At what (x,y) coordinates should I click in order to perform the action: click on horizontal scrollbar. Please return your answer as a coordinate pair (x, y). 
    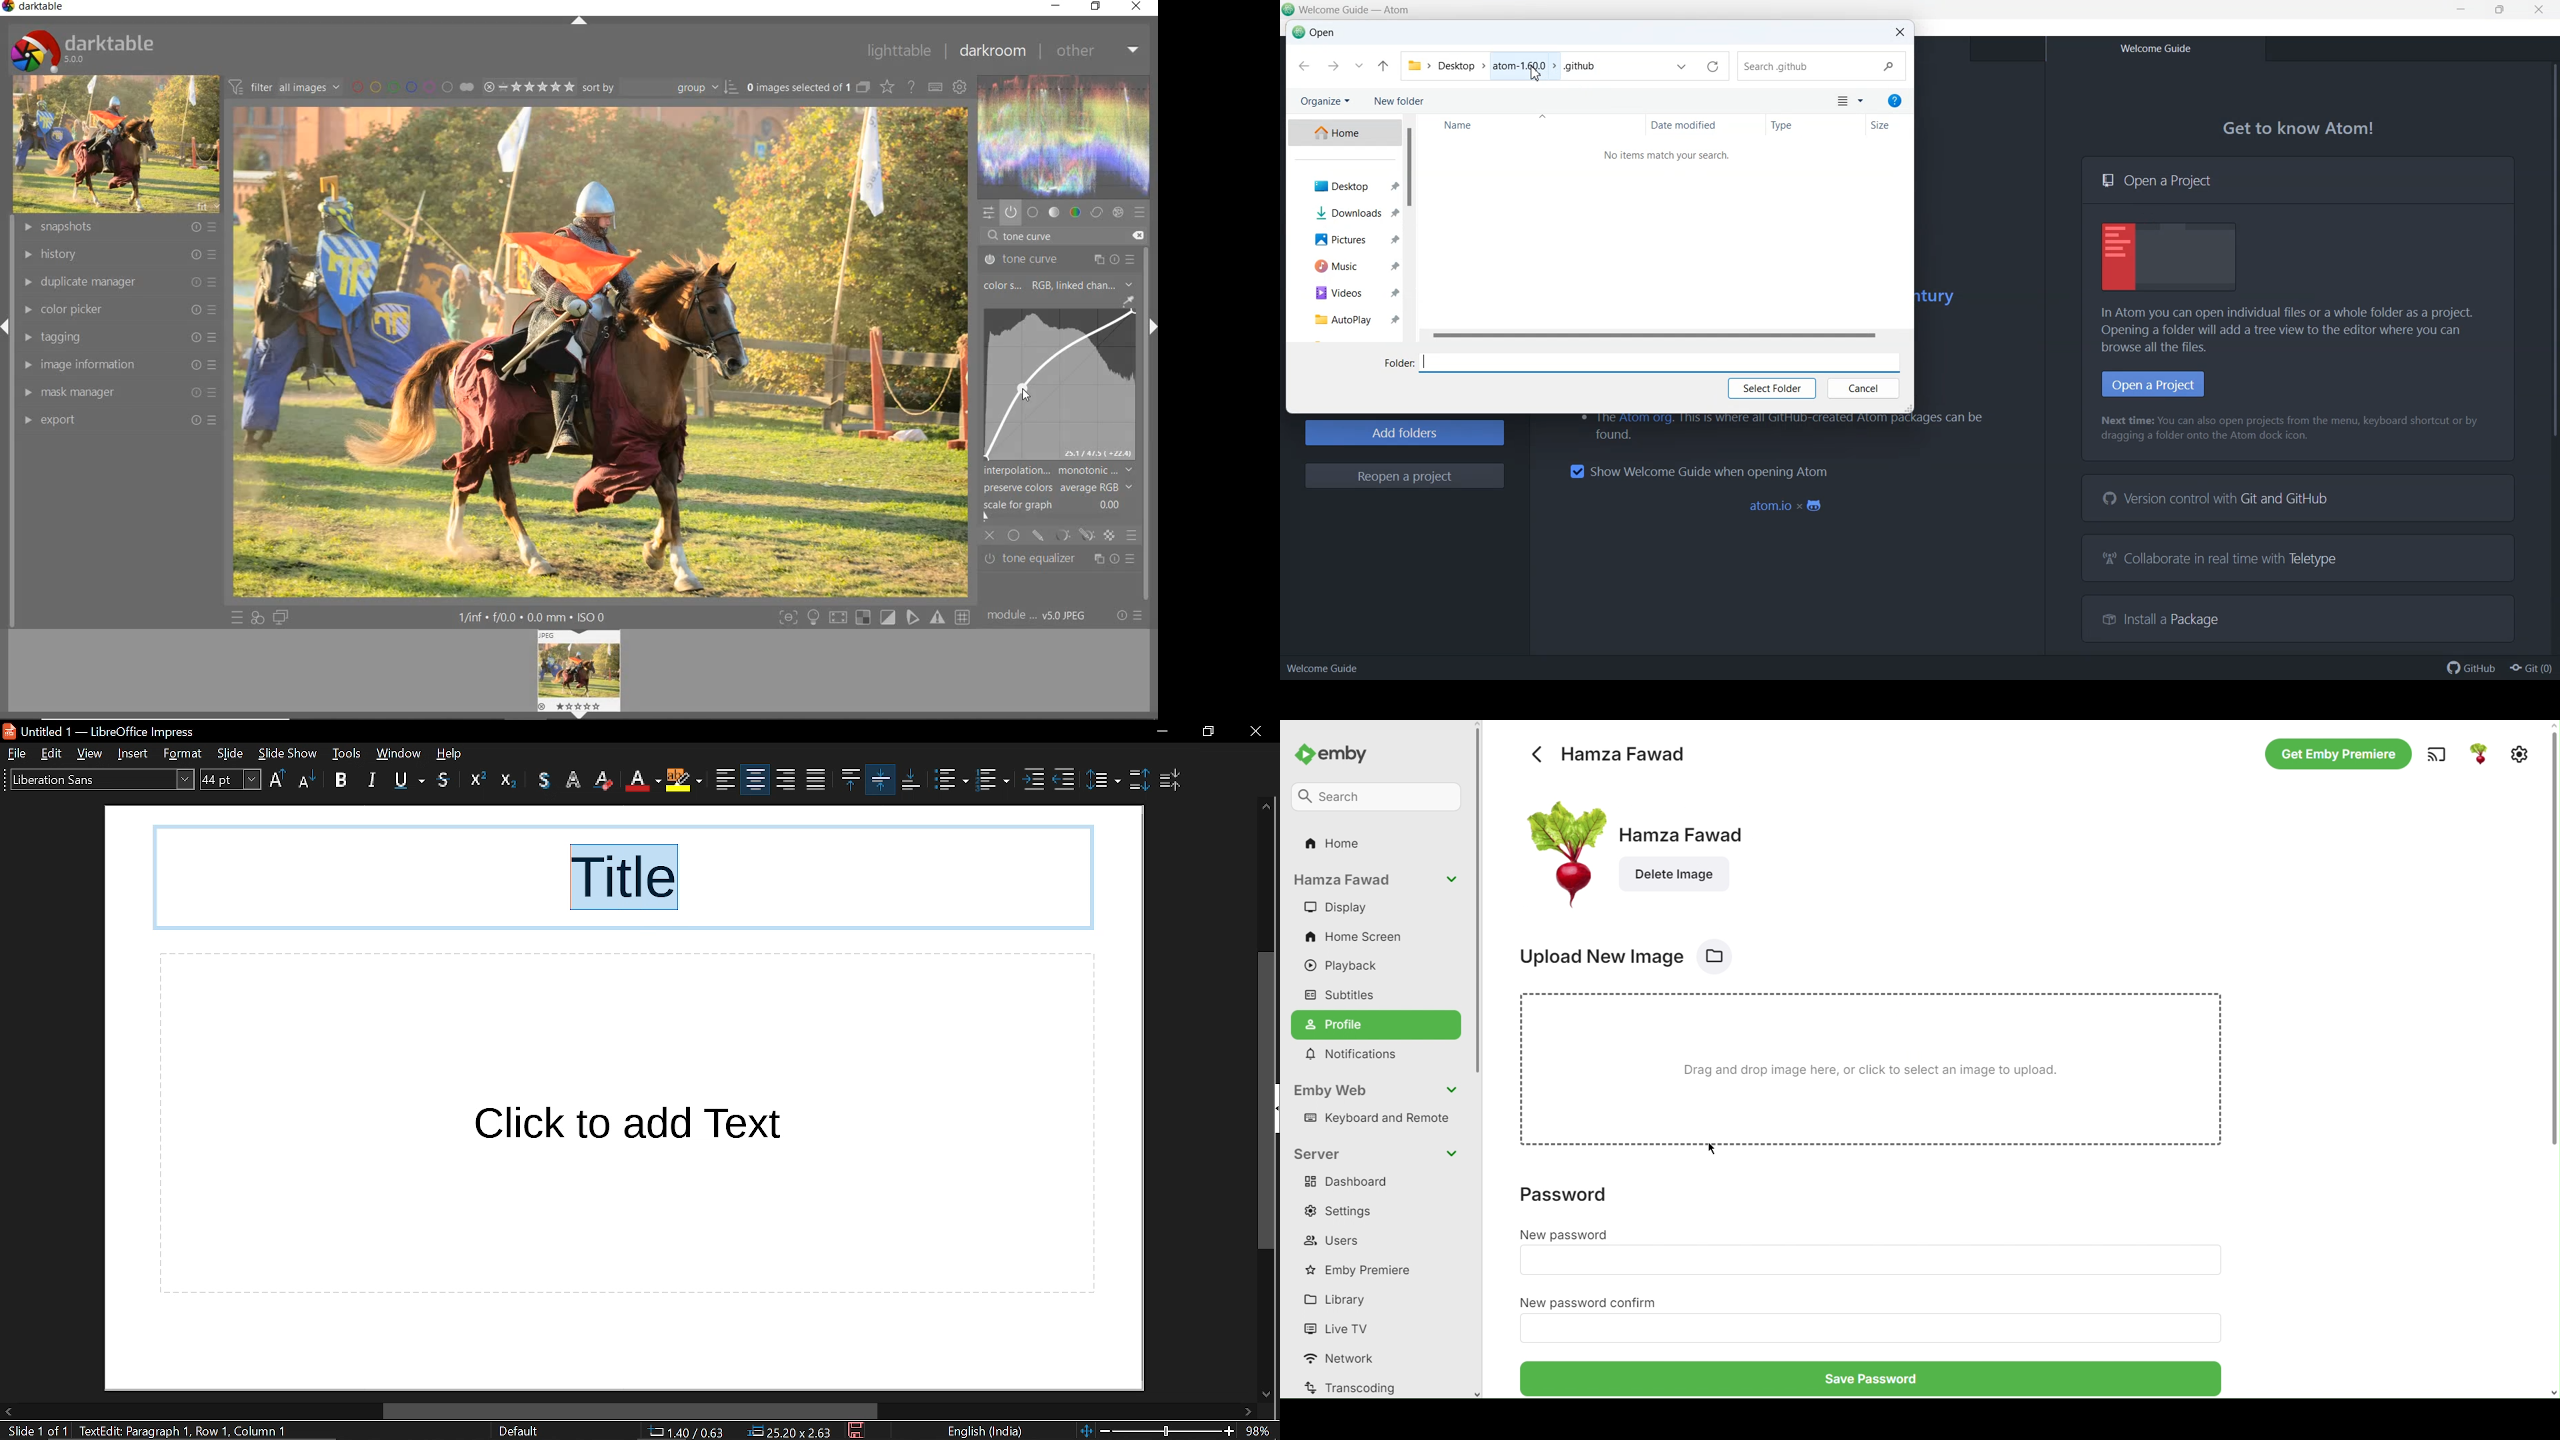
    Looking at the image, I should click on (630, 1412).